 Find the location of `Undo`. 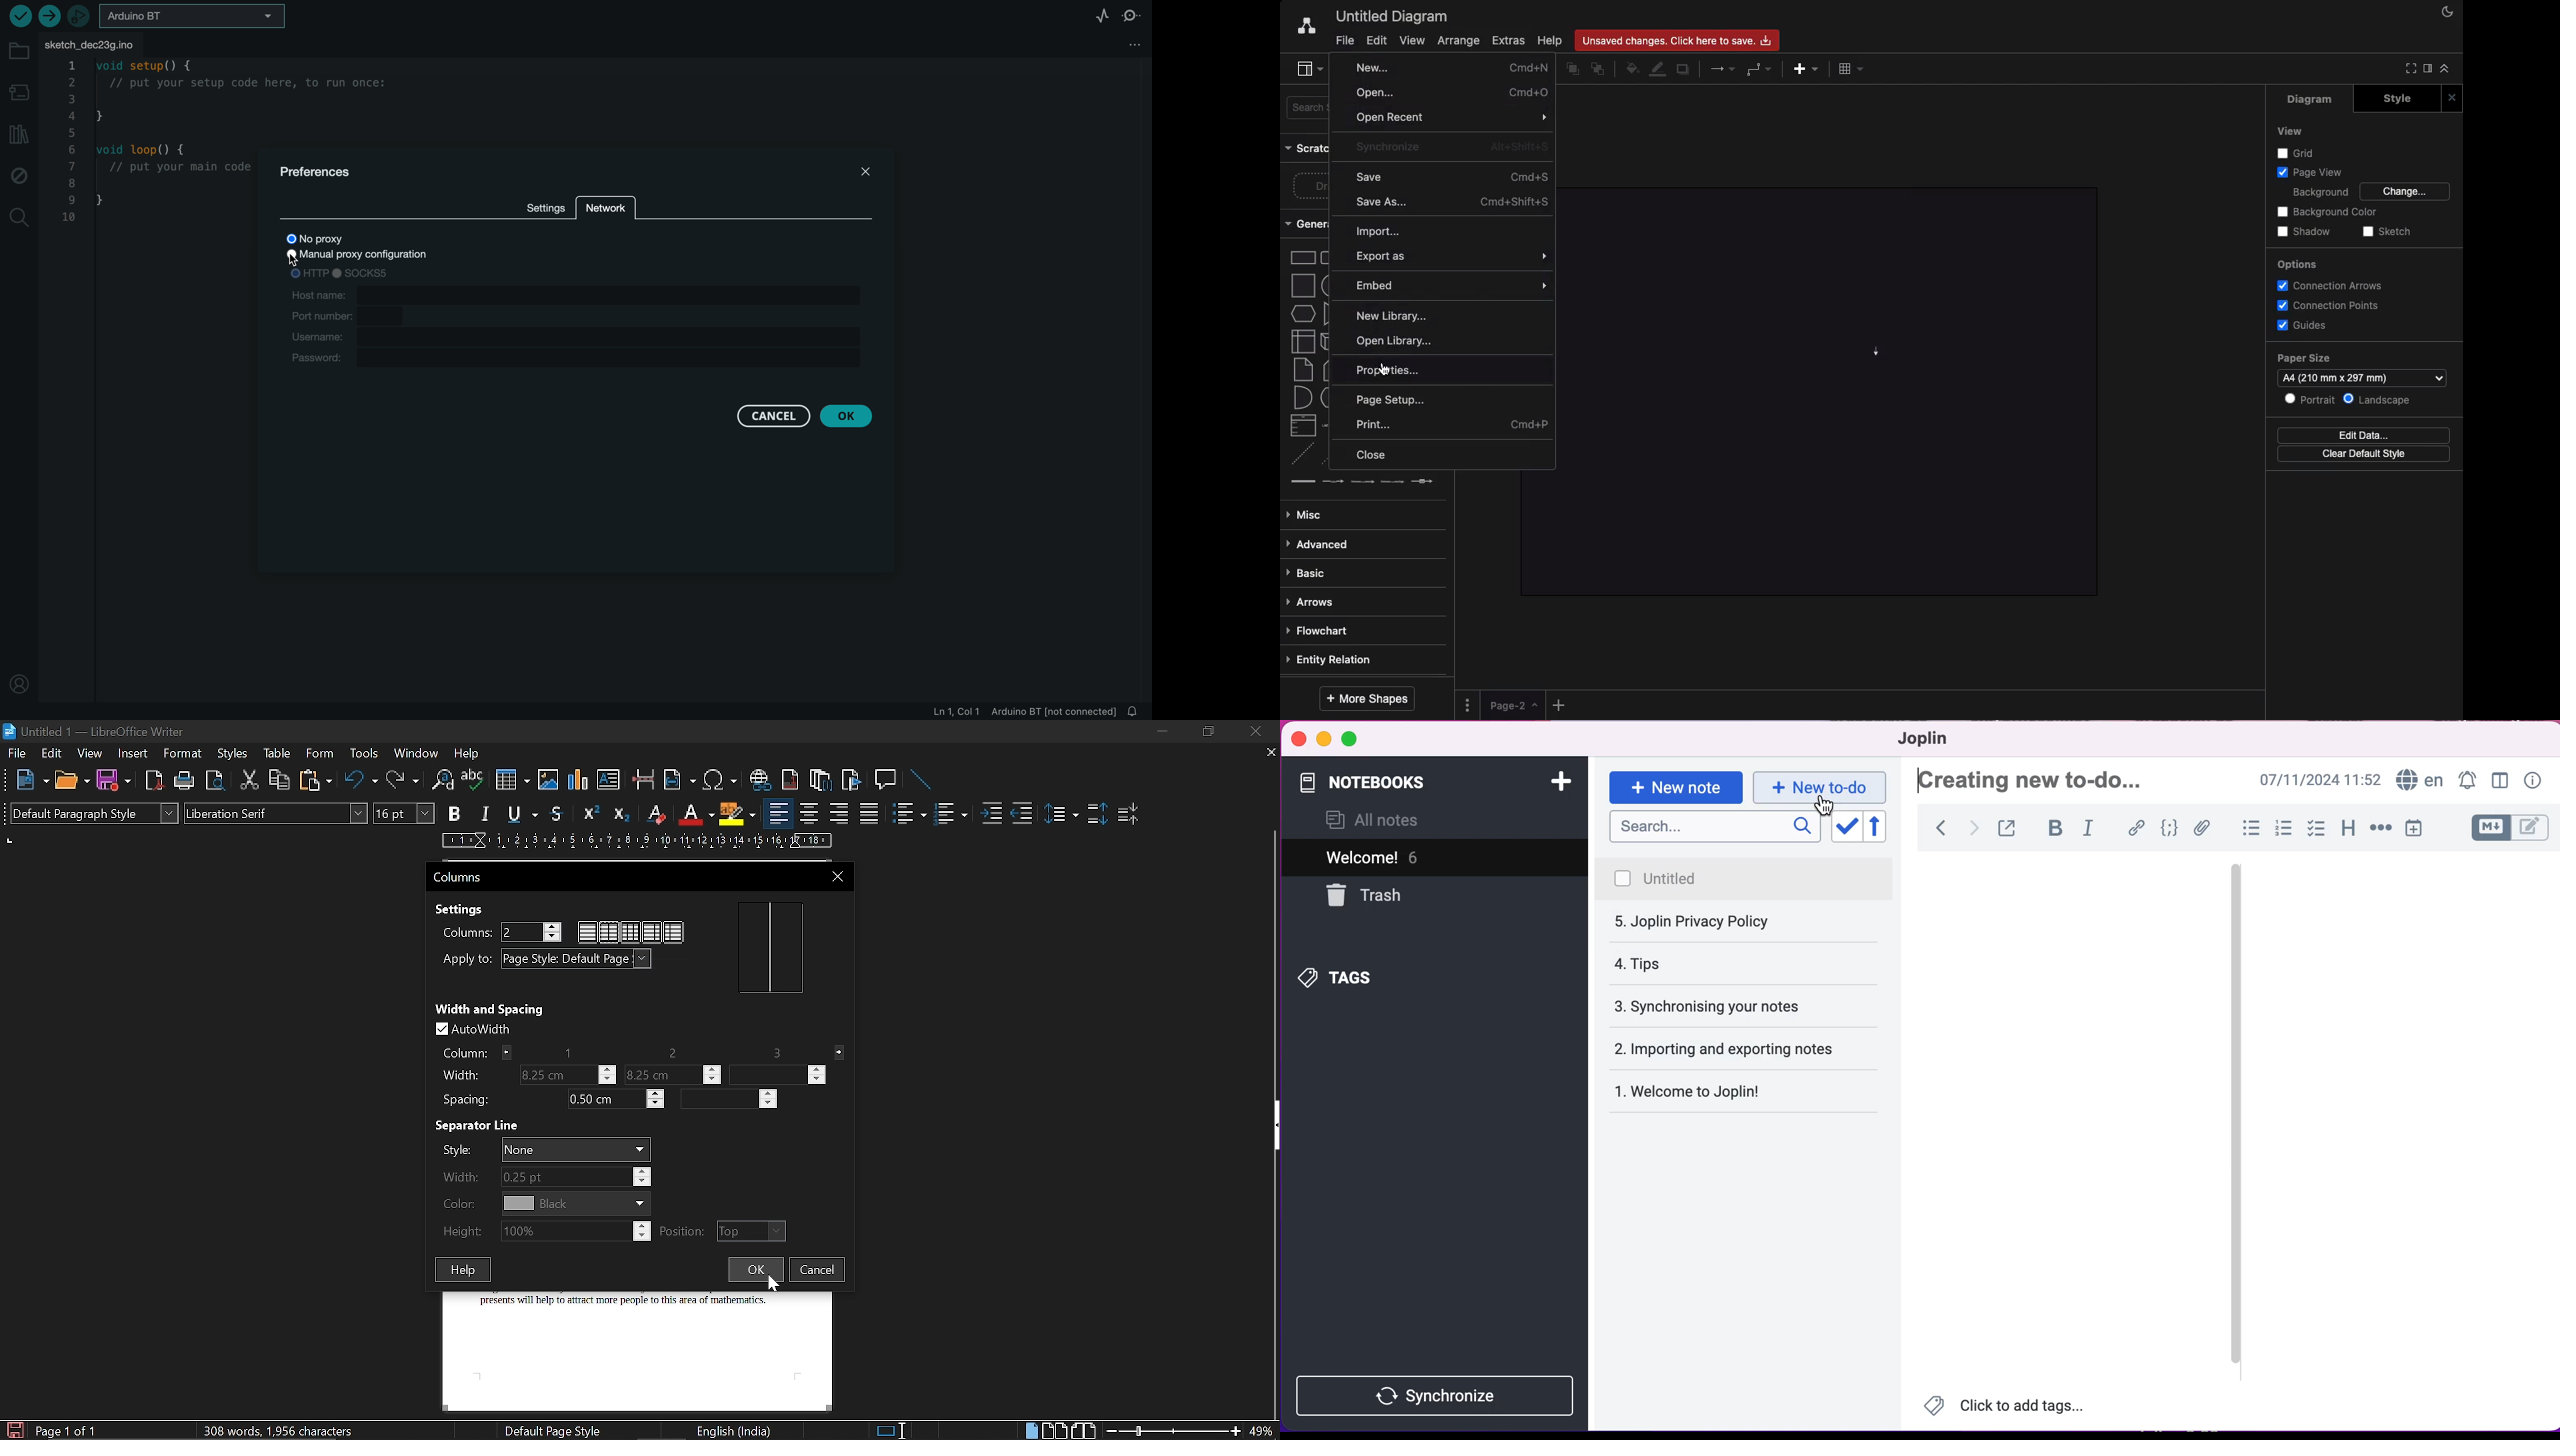

Undo is located at coordinates (362, 780).